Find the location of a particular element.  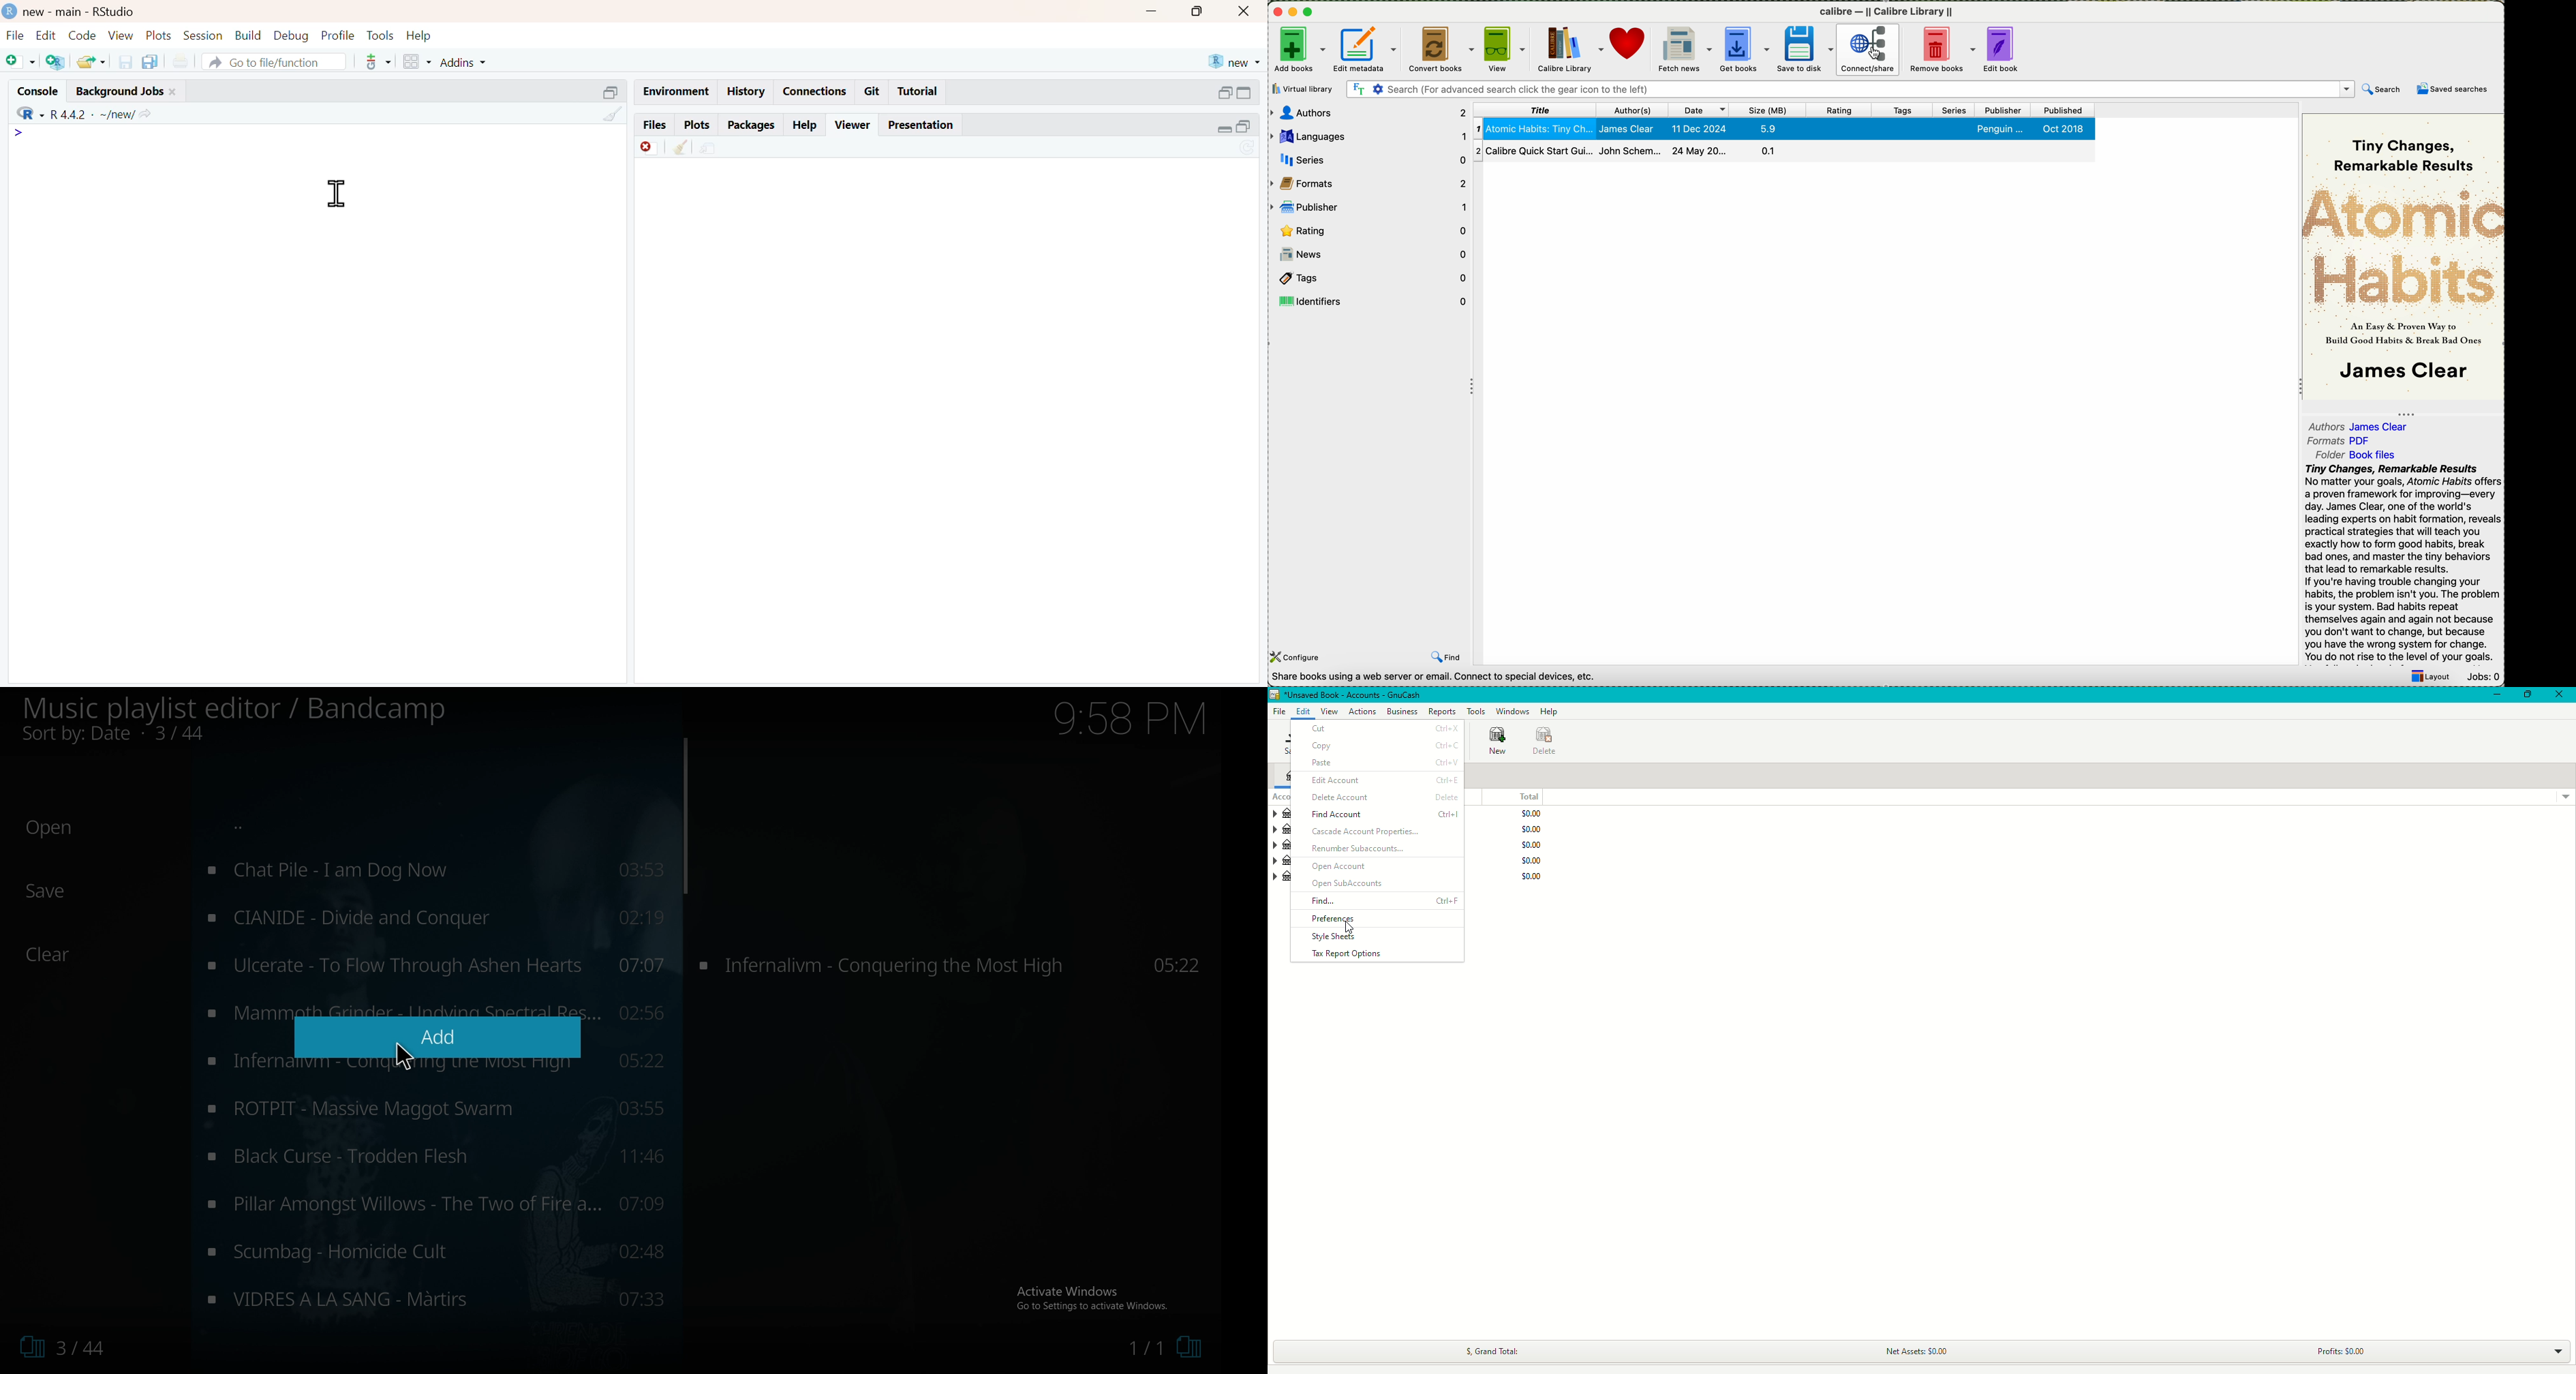

fetch news is located at coordinates (1686, 50).